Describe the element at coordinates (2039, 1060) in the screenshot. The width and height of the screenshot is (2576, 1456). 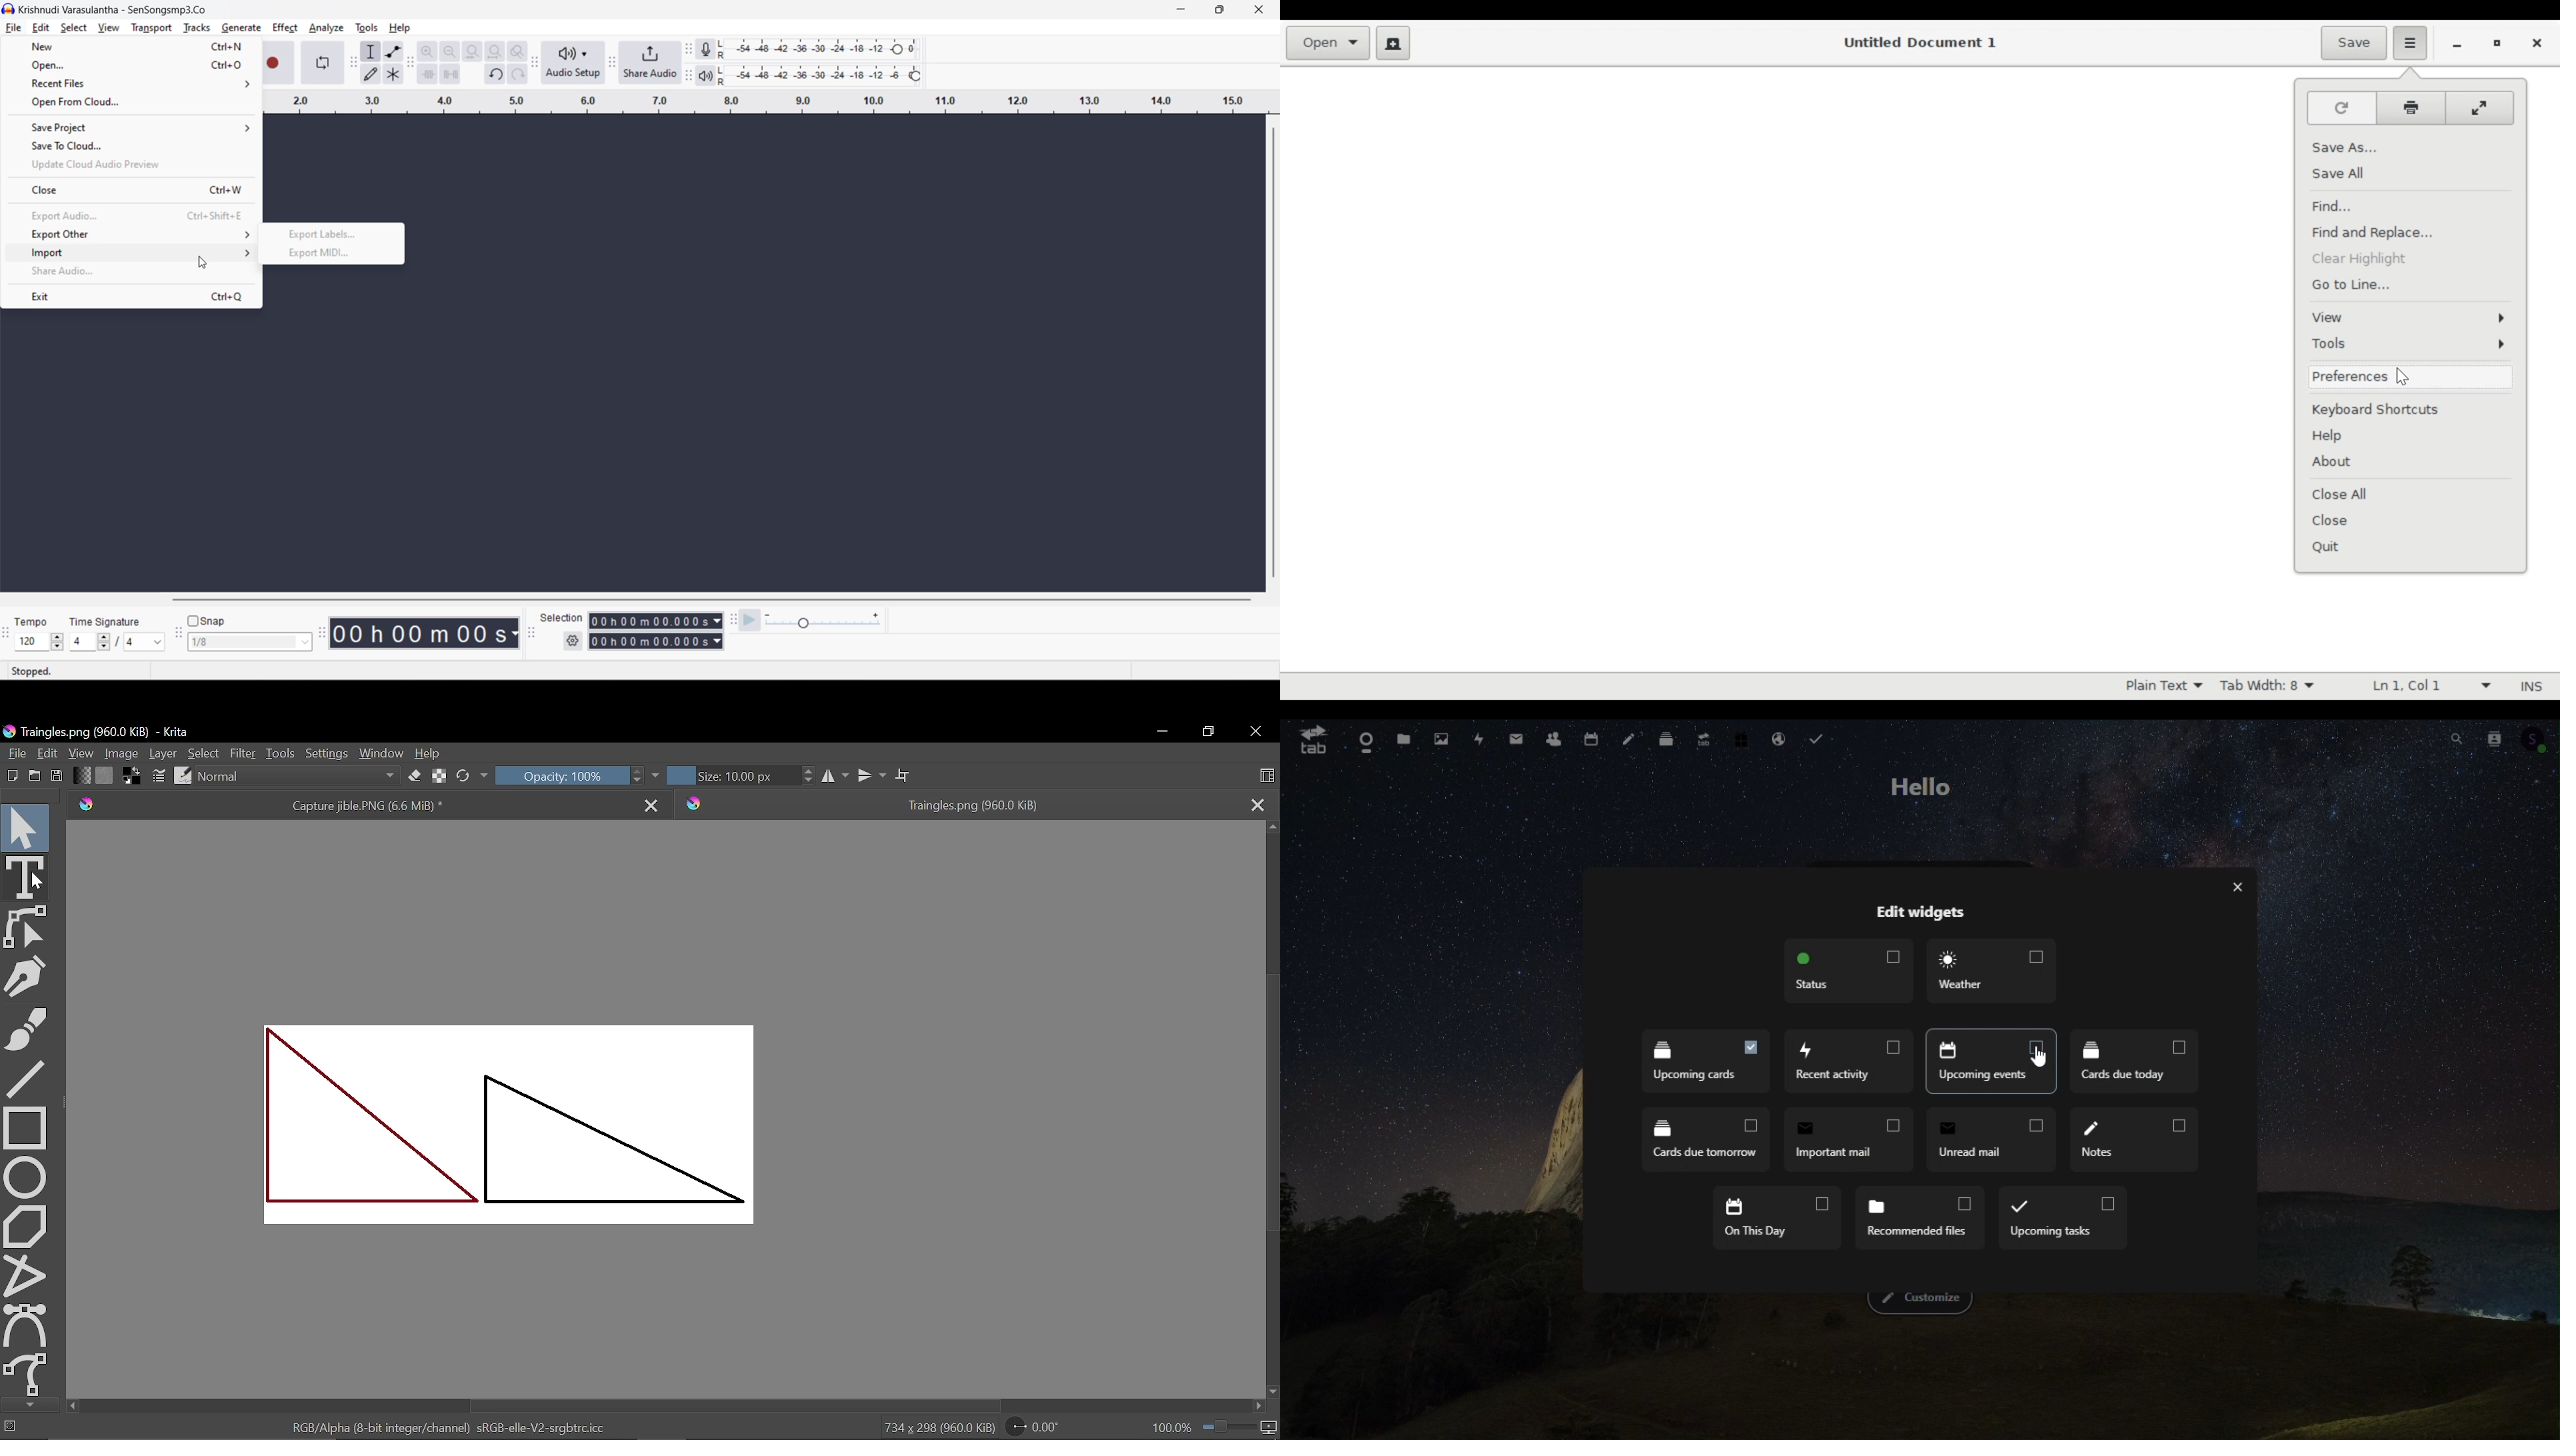
I see `Cursor` at that location.